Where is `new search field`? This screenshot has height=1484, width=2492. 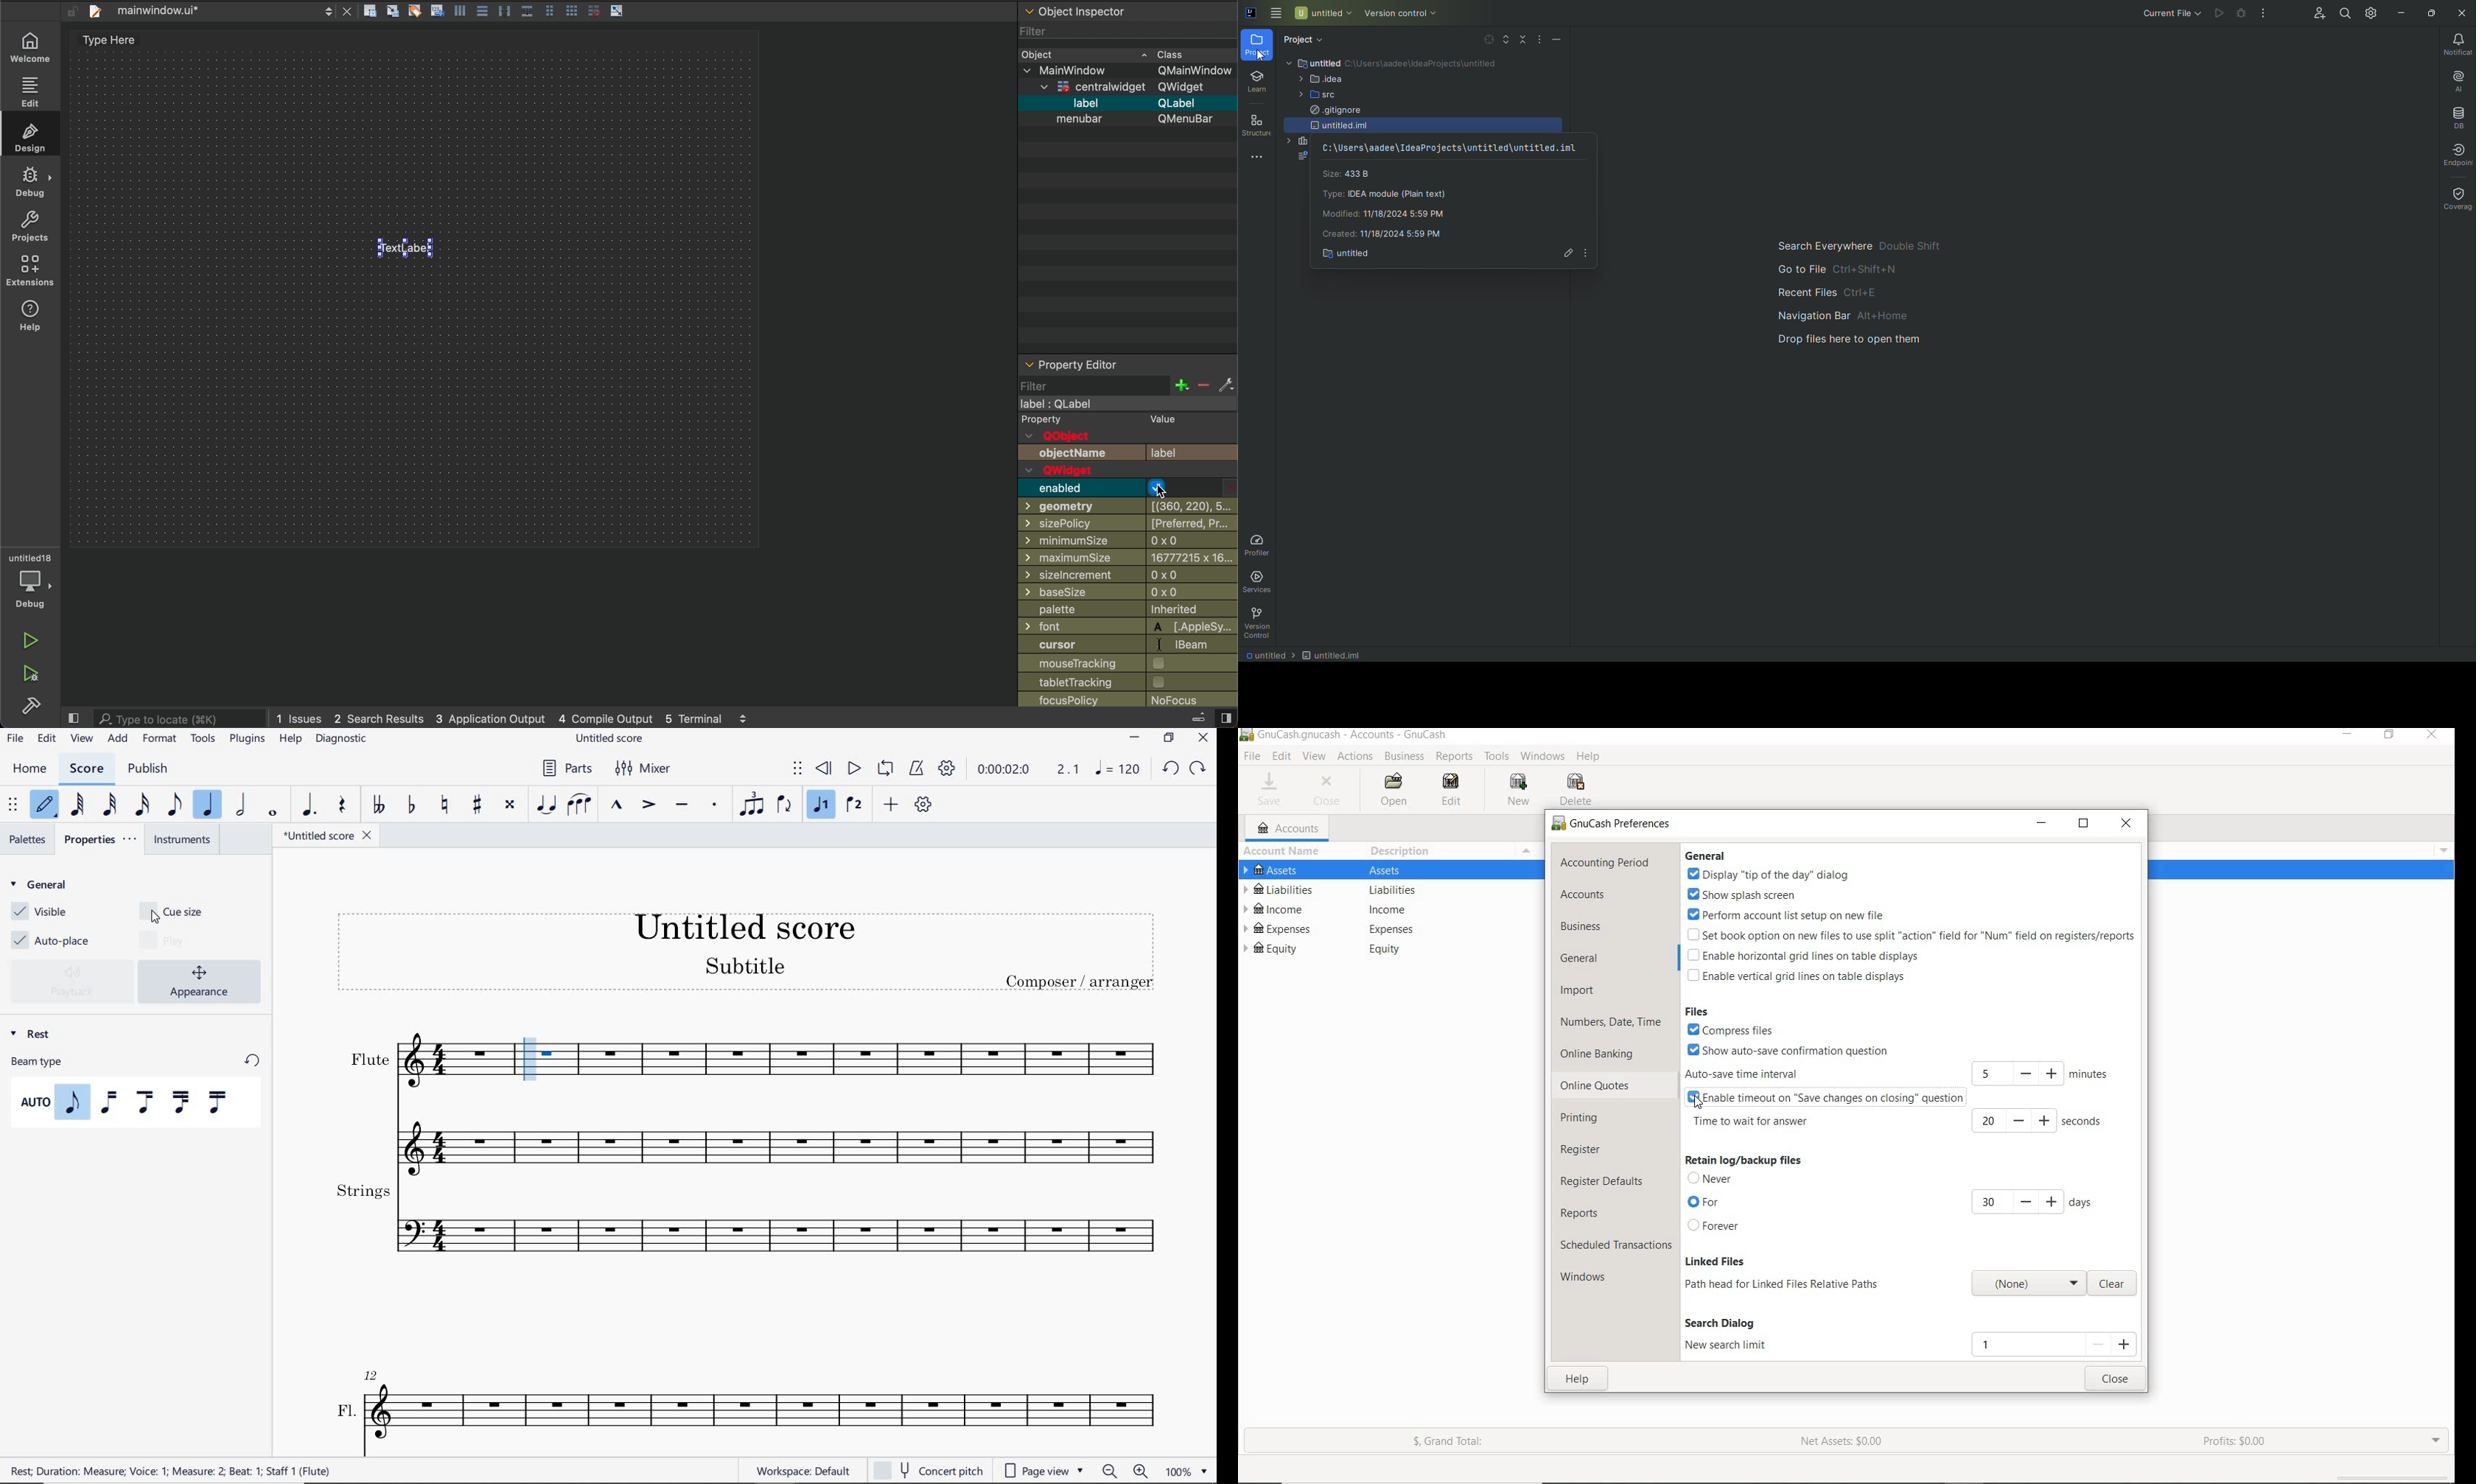 new search field is located at coordinates (2054, 1344).